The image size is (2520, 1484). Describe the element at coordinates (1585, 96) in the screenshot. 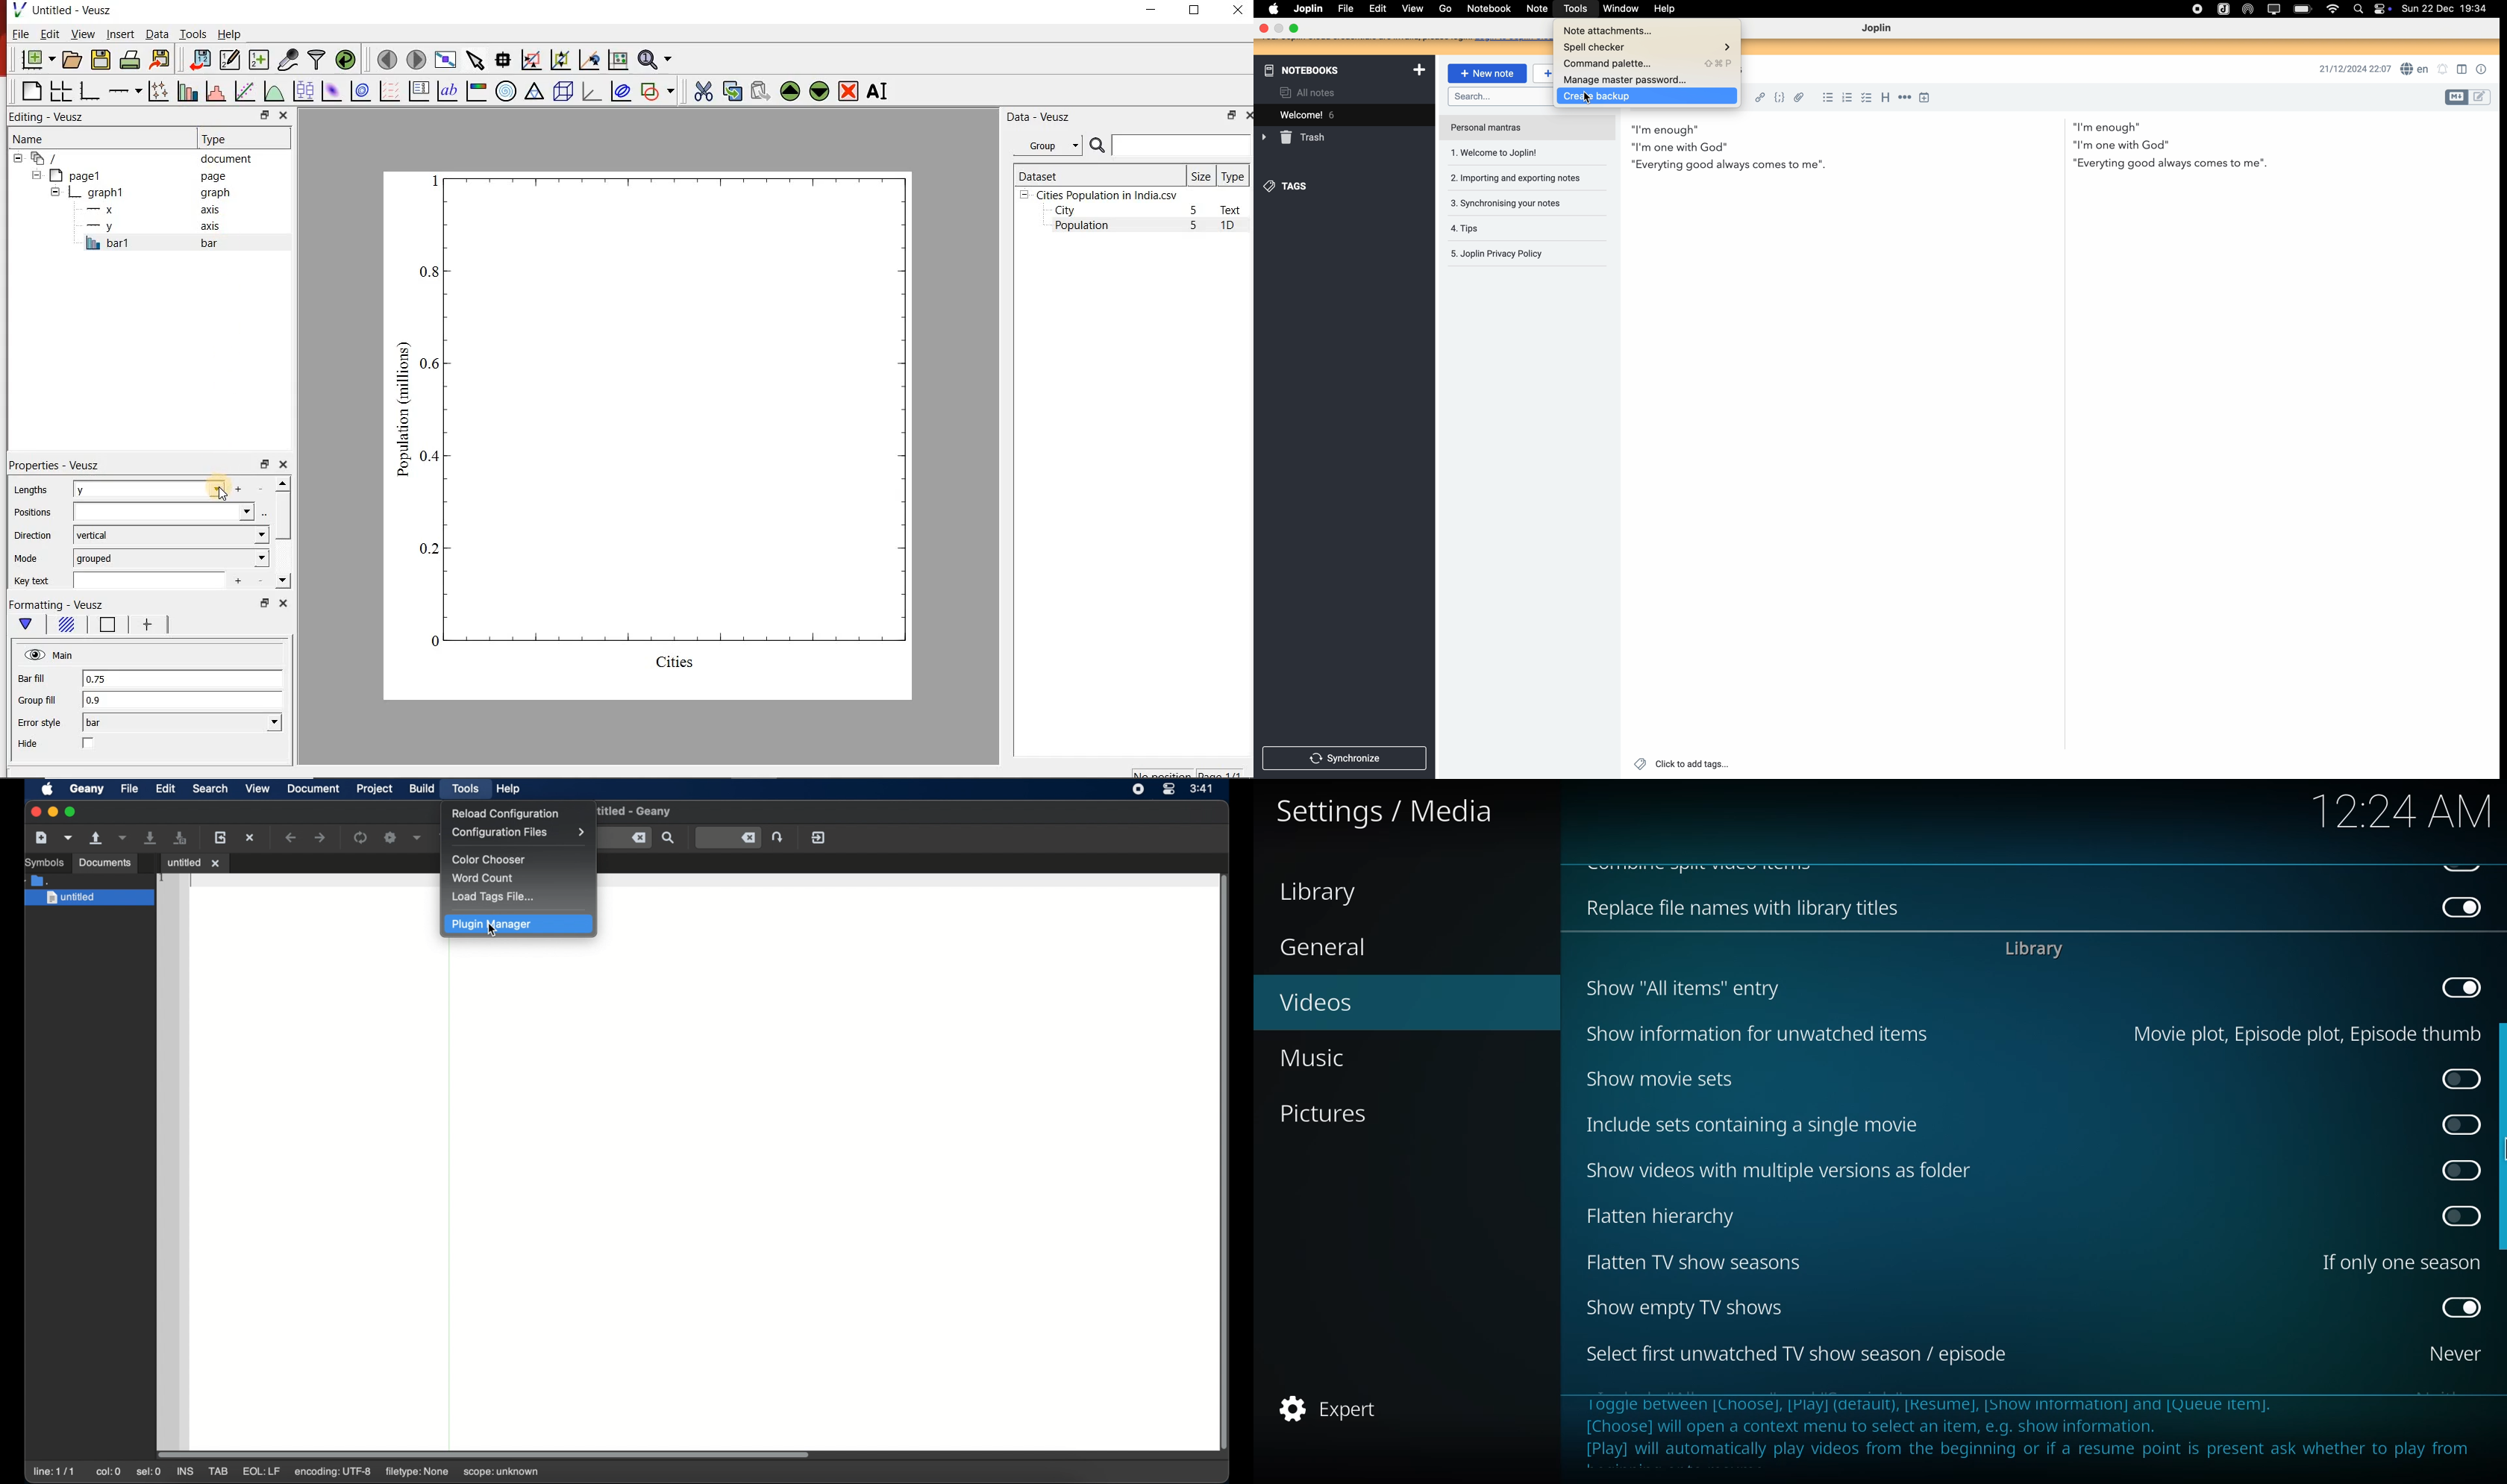

I see `Cursor` at that location.